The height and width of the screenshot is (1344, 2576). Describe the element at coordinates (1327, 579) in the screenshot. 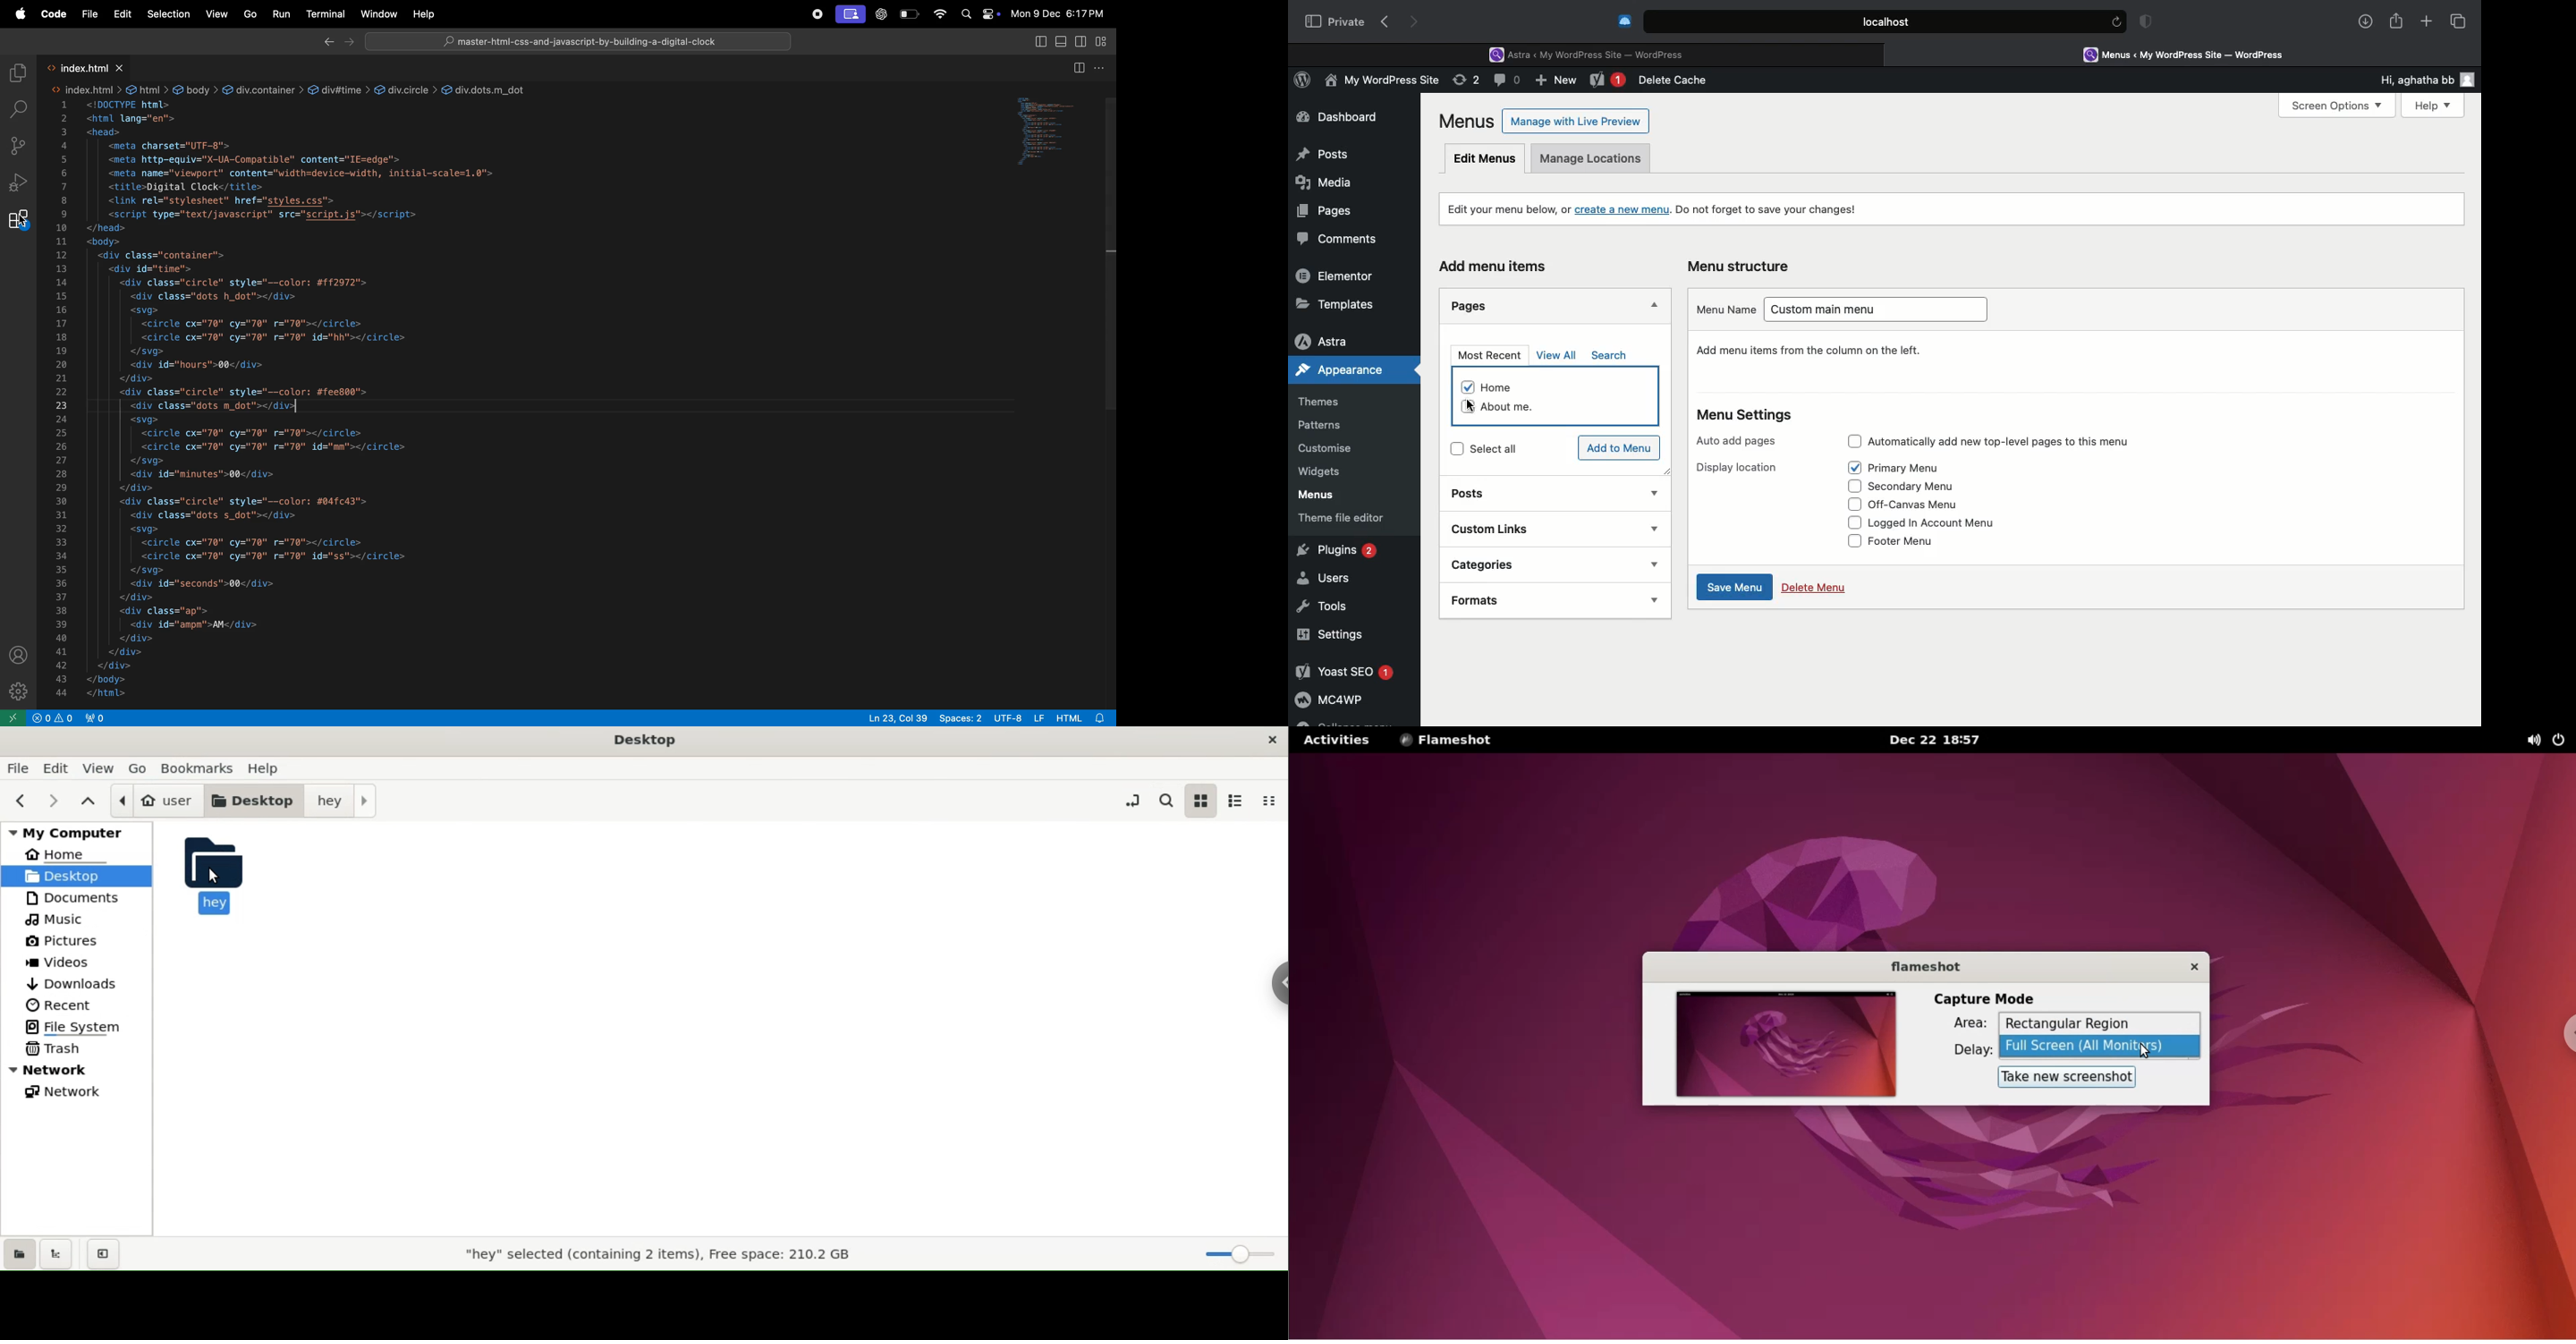

I see `Users` at that location.